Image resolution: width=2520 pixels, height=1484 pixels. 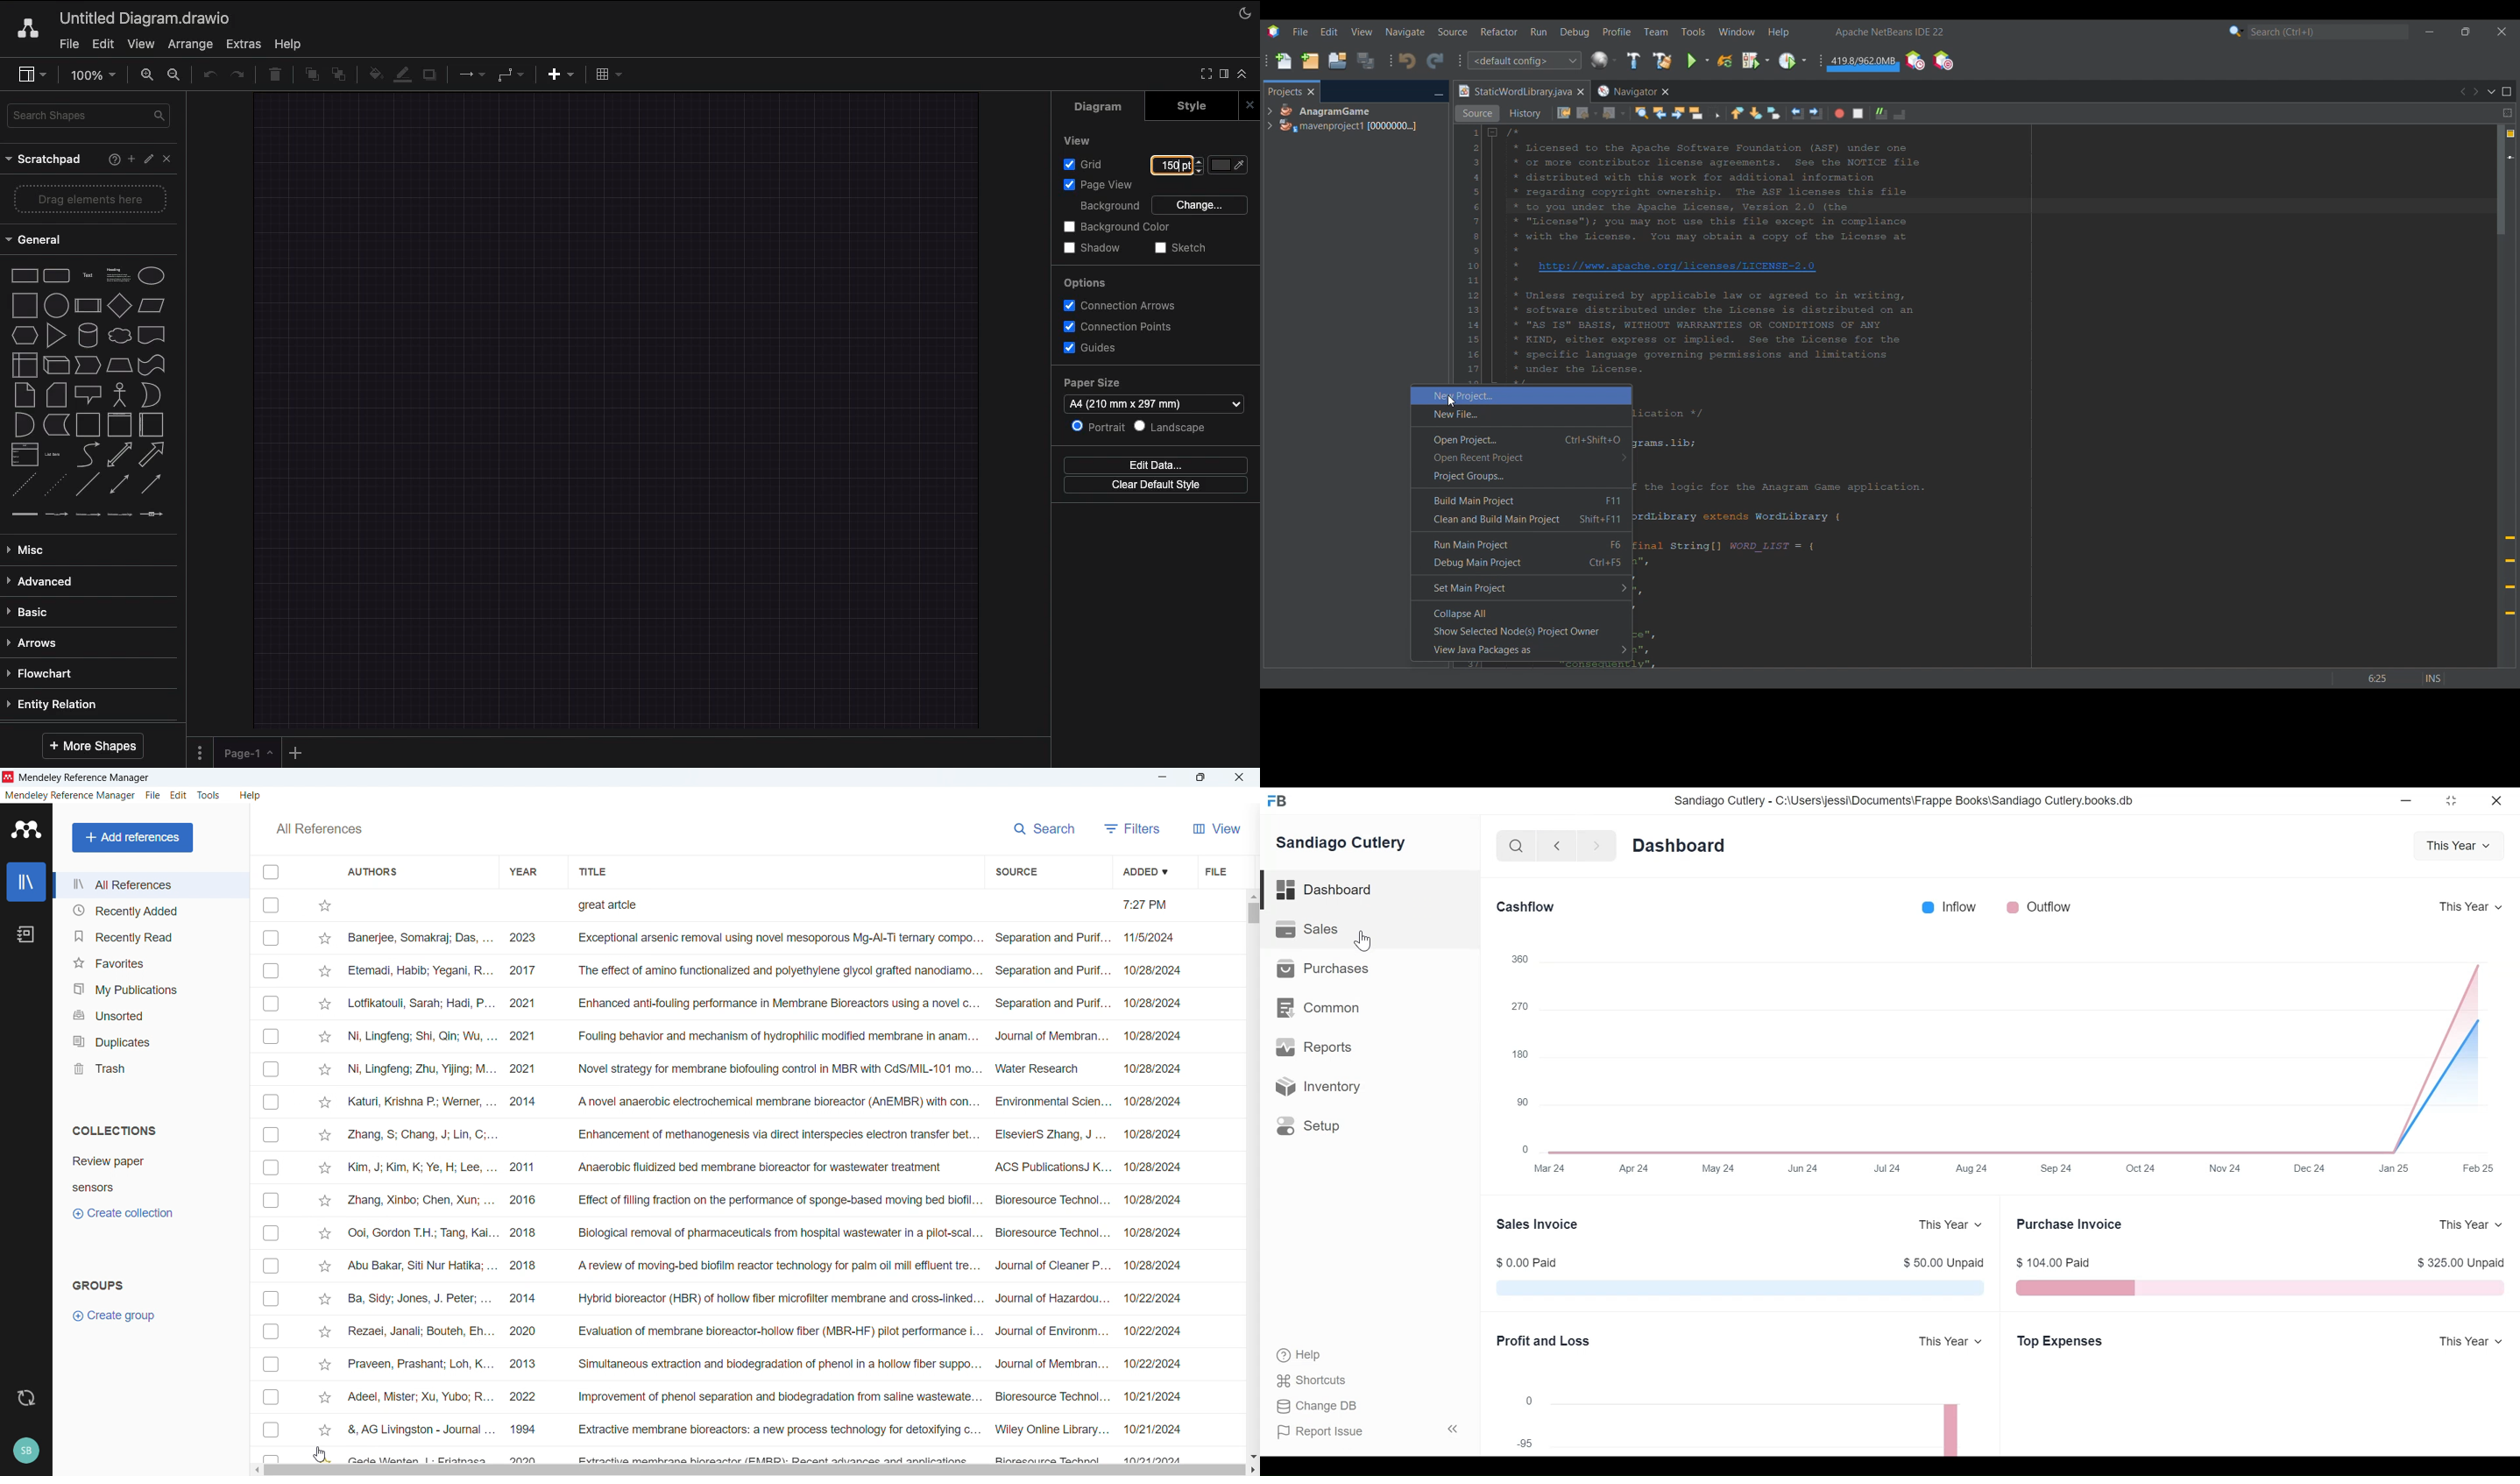 I want to click on search , so click(x=1046, y=827).